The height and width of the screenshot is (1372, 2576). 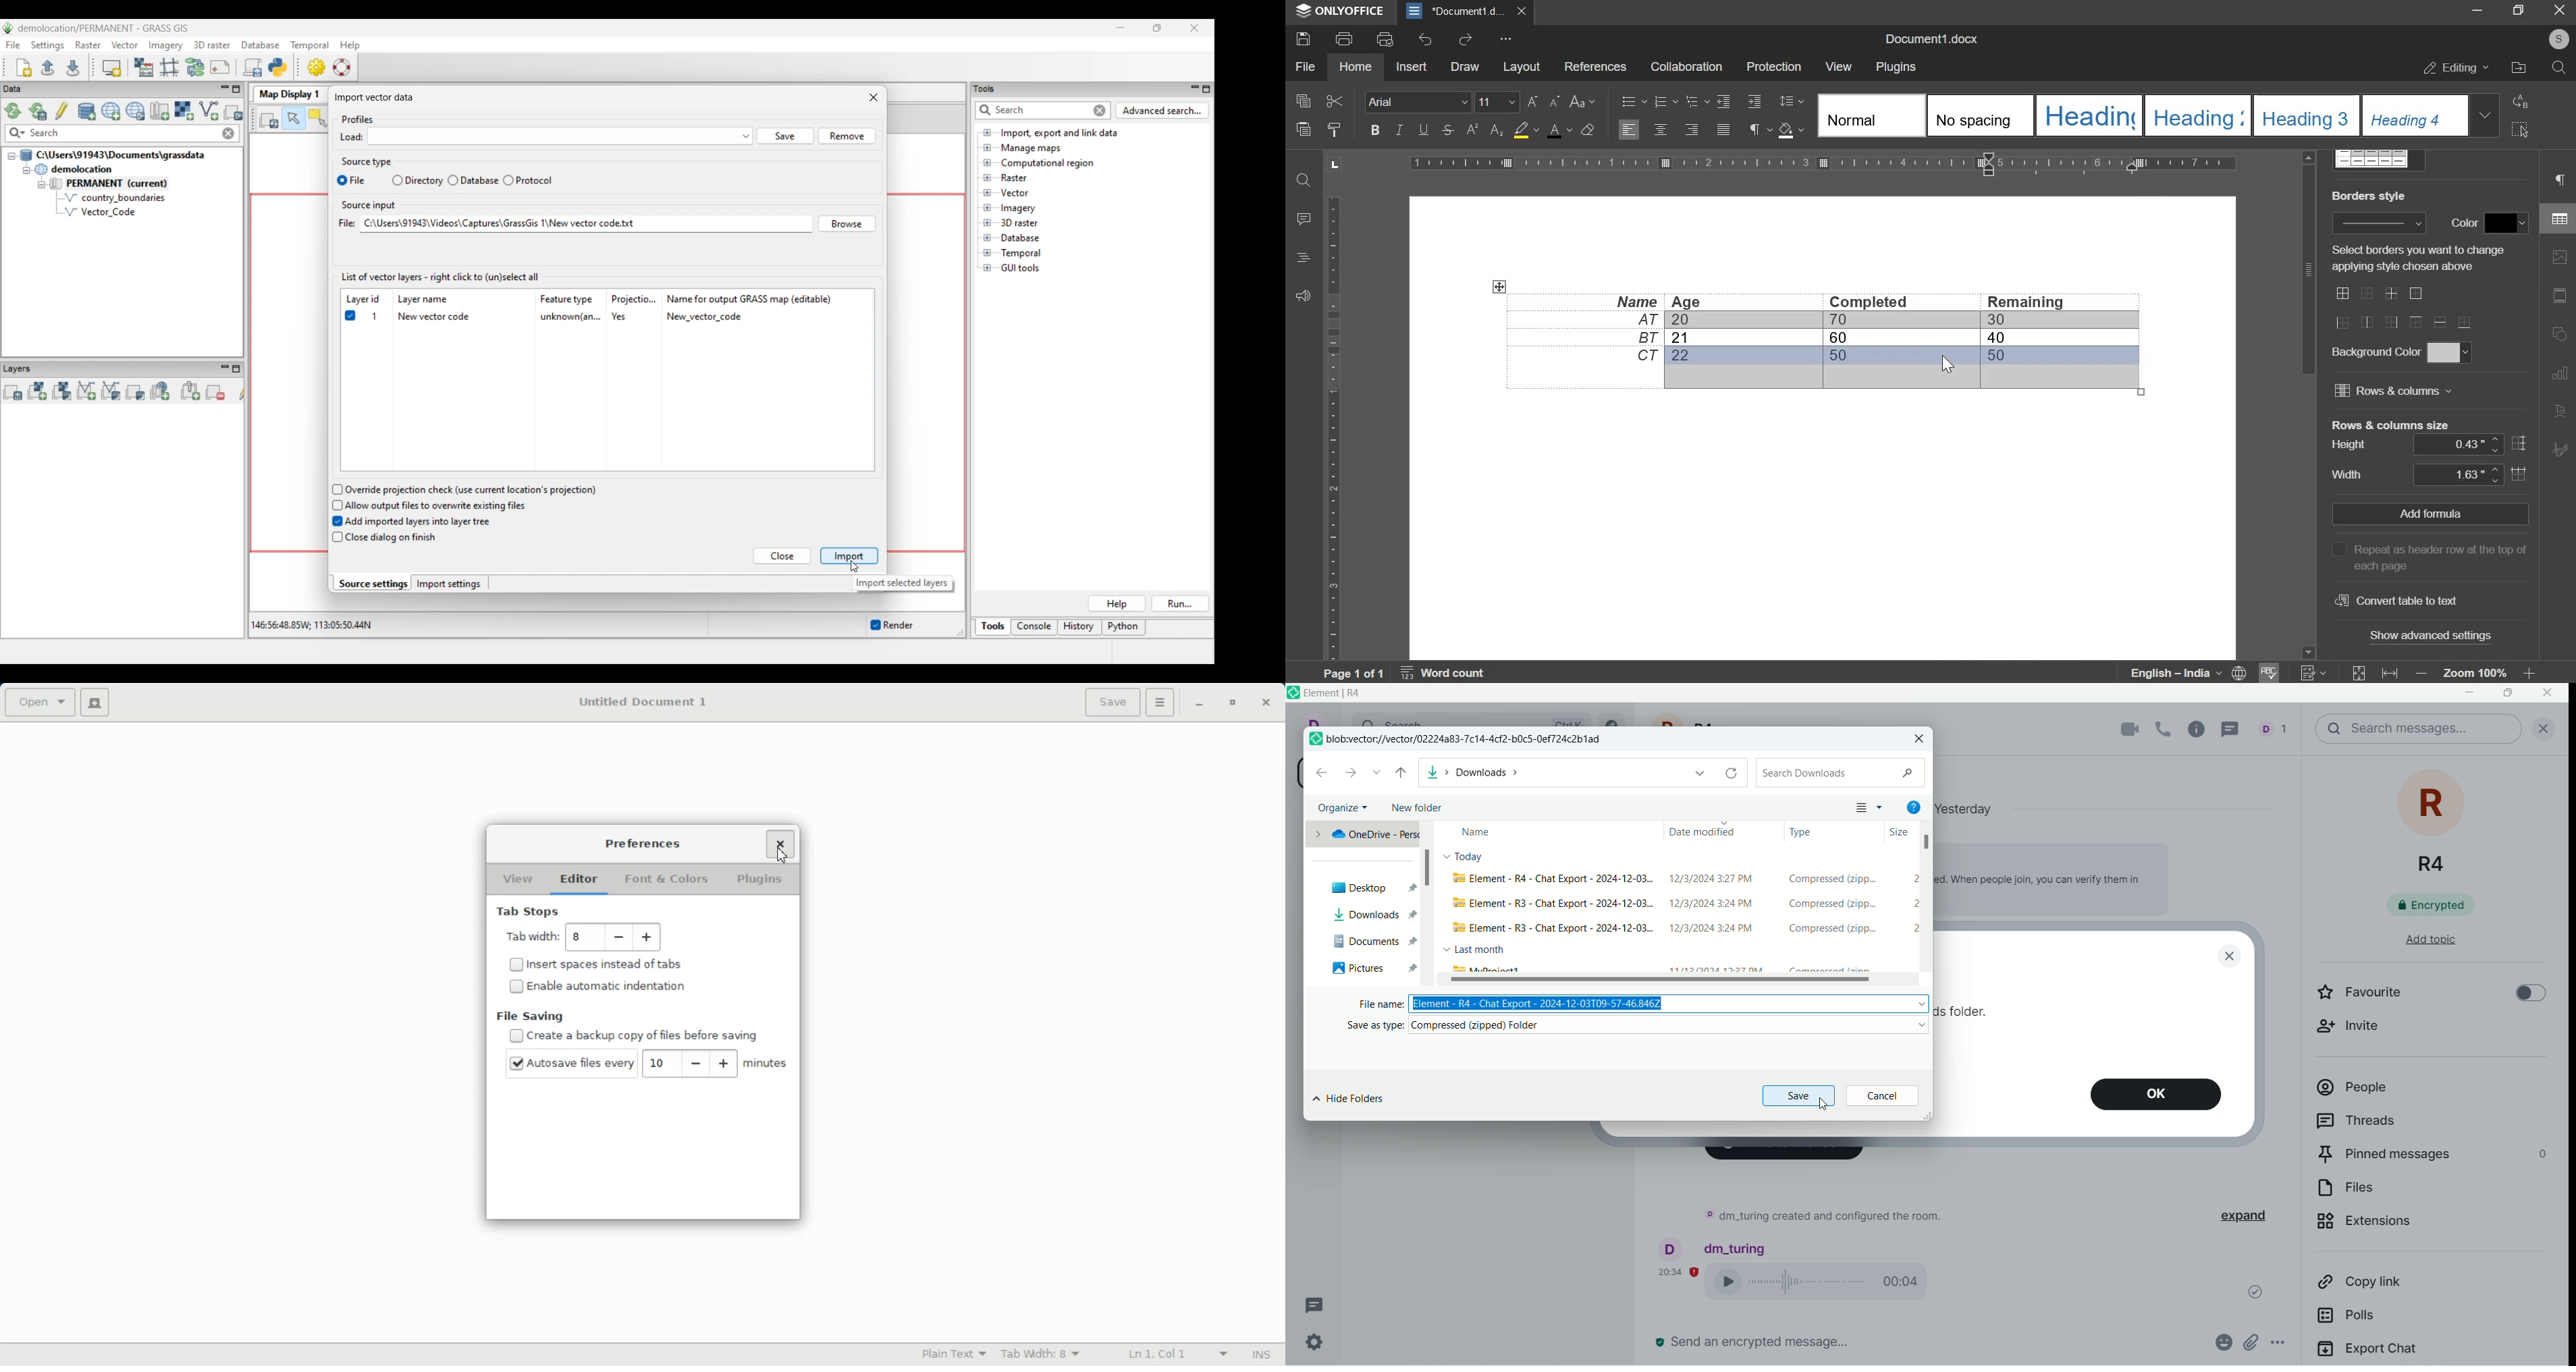 I want to click on spelling, so click(x=2273, y=671).